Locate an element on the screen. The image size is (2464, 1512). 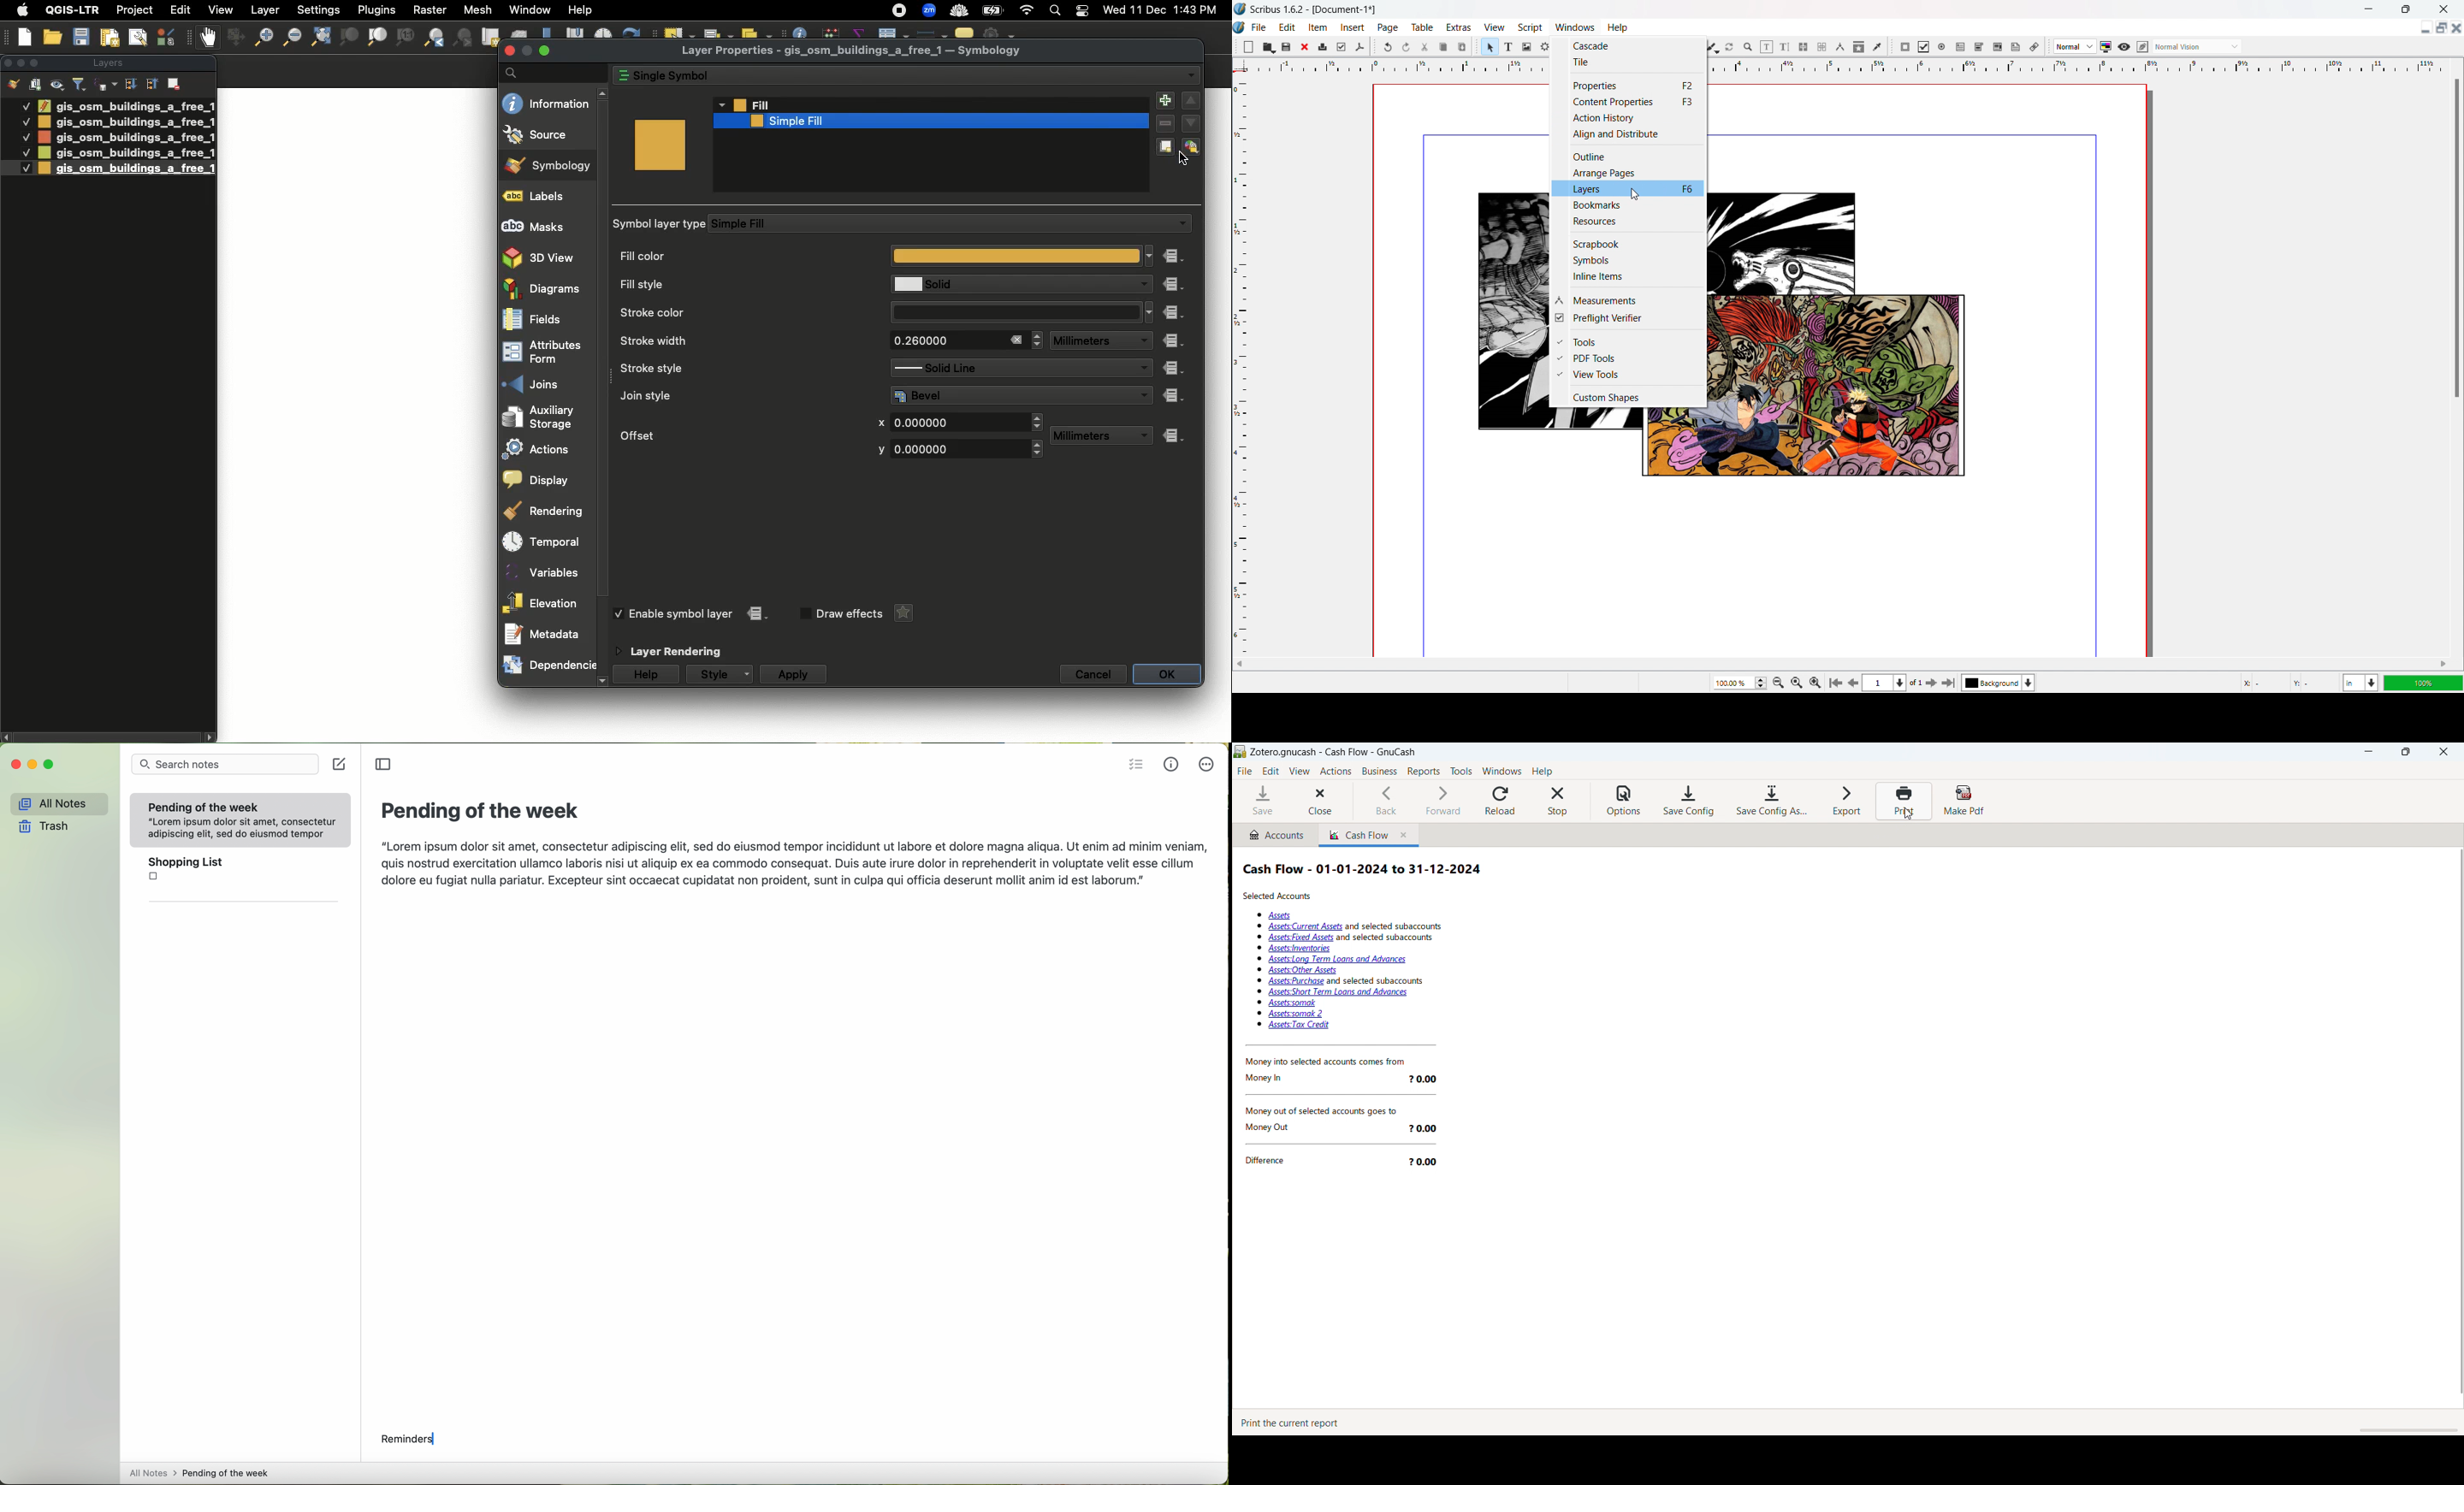
View is located at coordinates (219, 9).